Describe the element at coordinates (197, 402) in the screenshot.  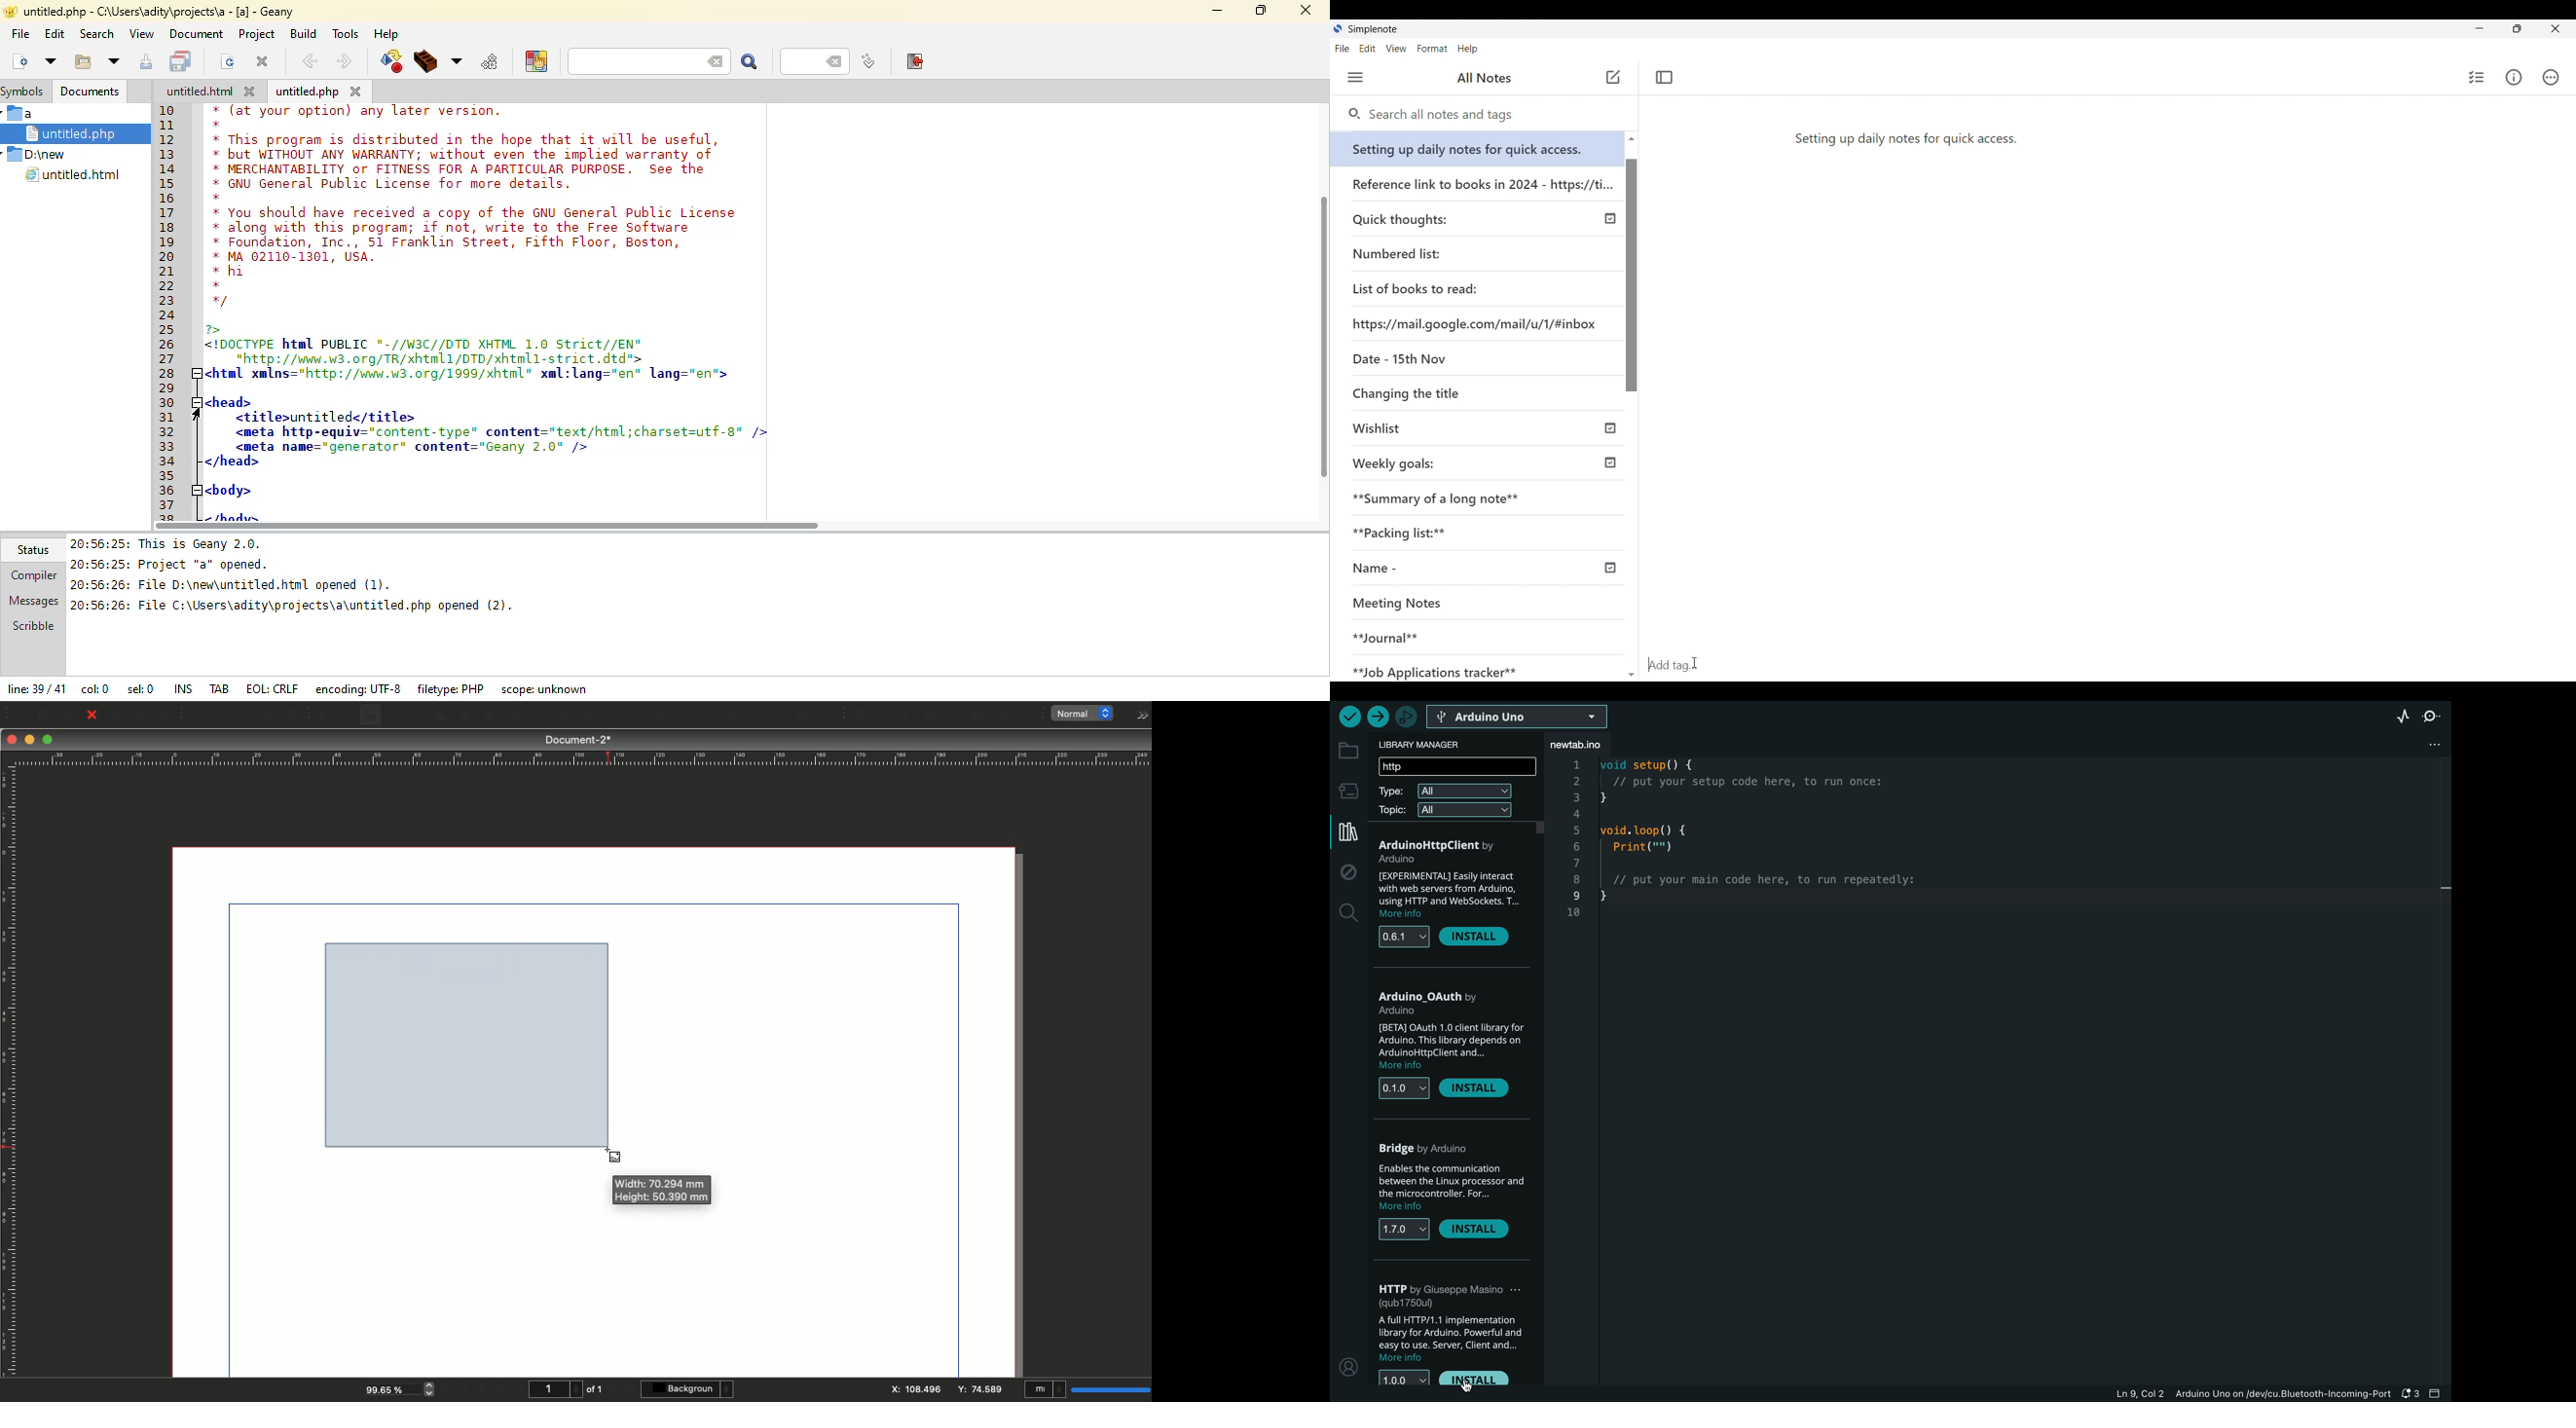
I see `collapse` at that location.